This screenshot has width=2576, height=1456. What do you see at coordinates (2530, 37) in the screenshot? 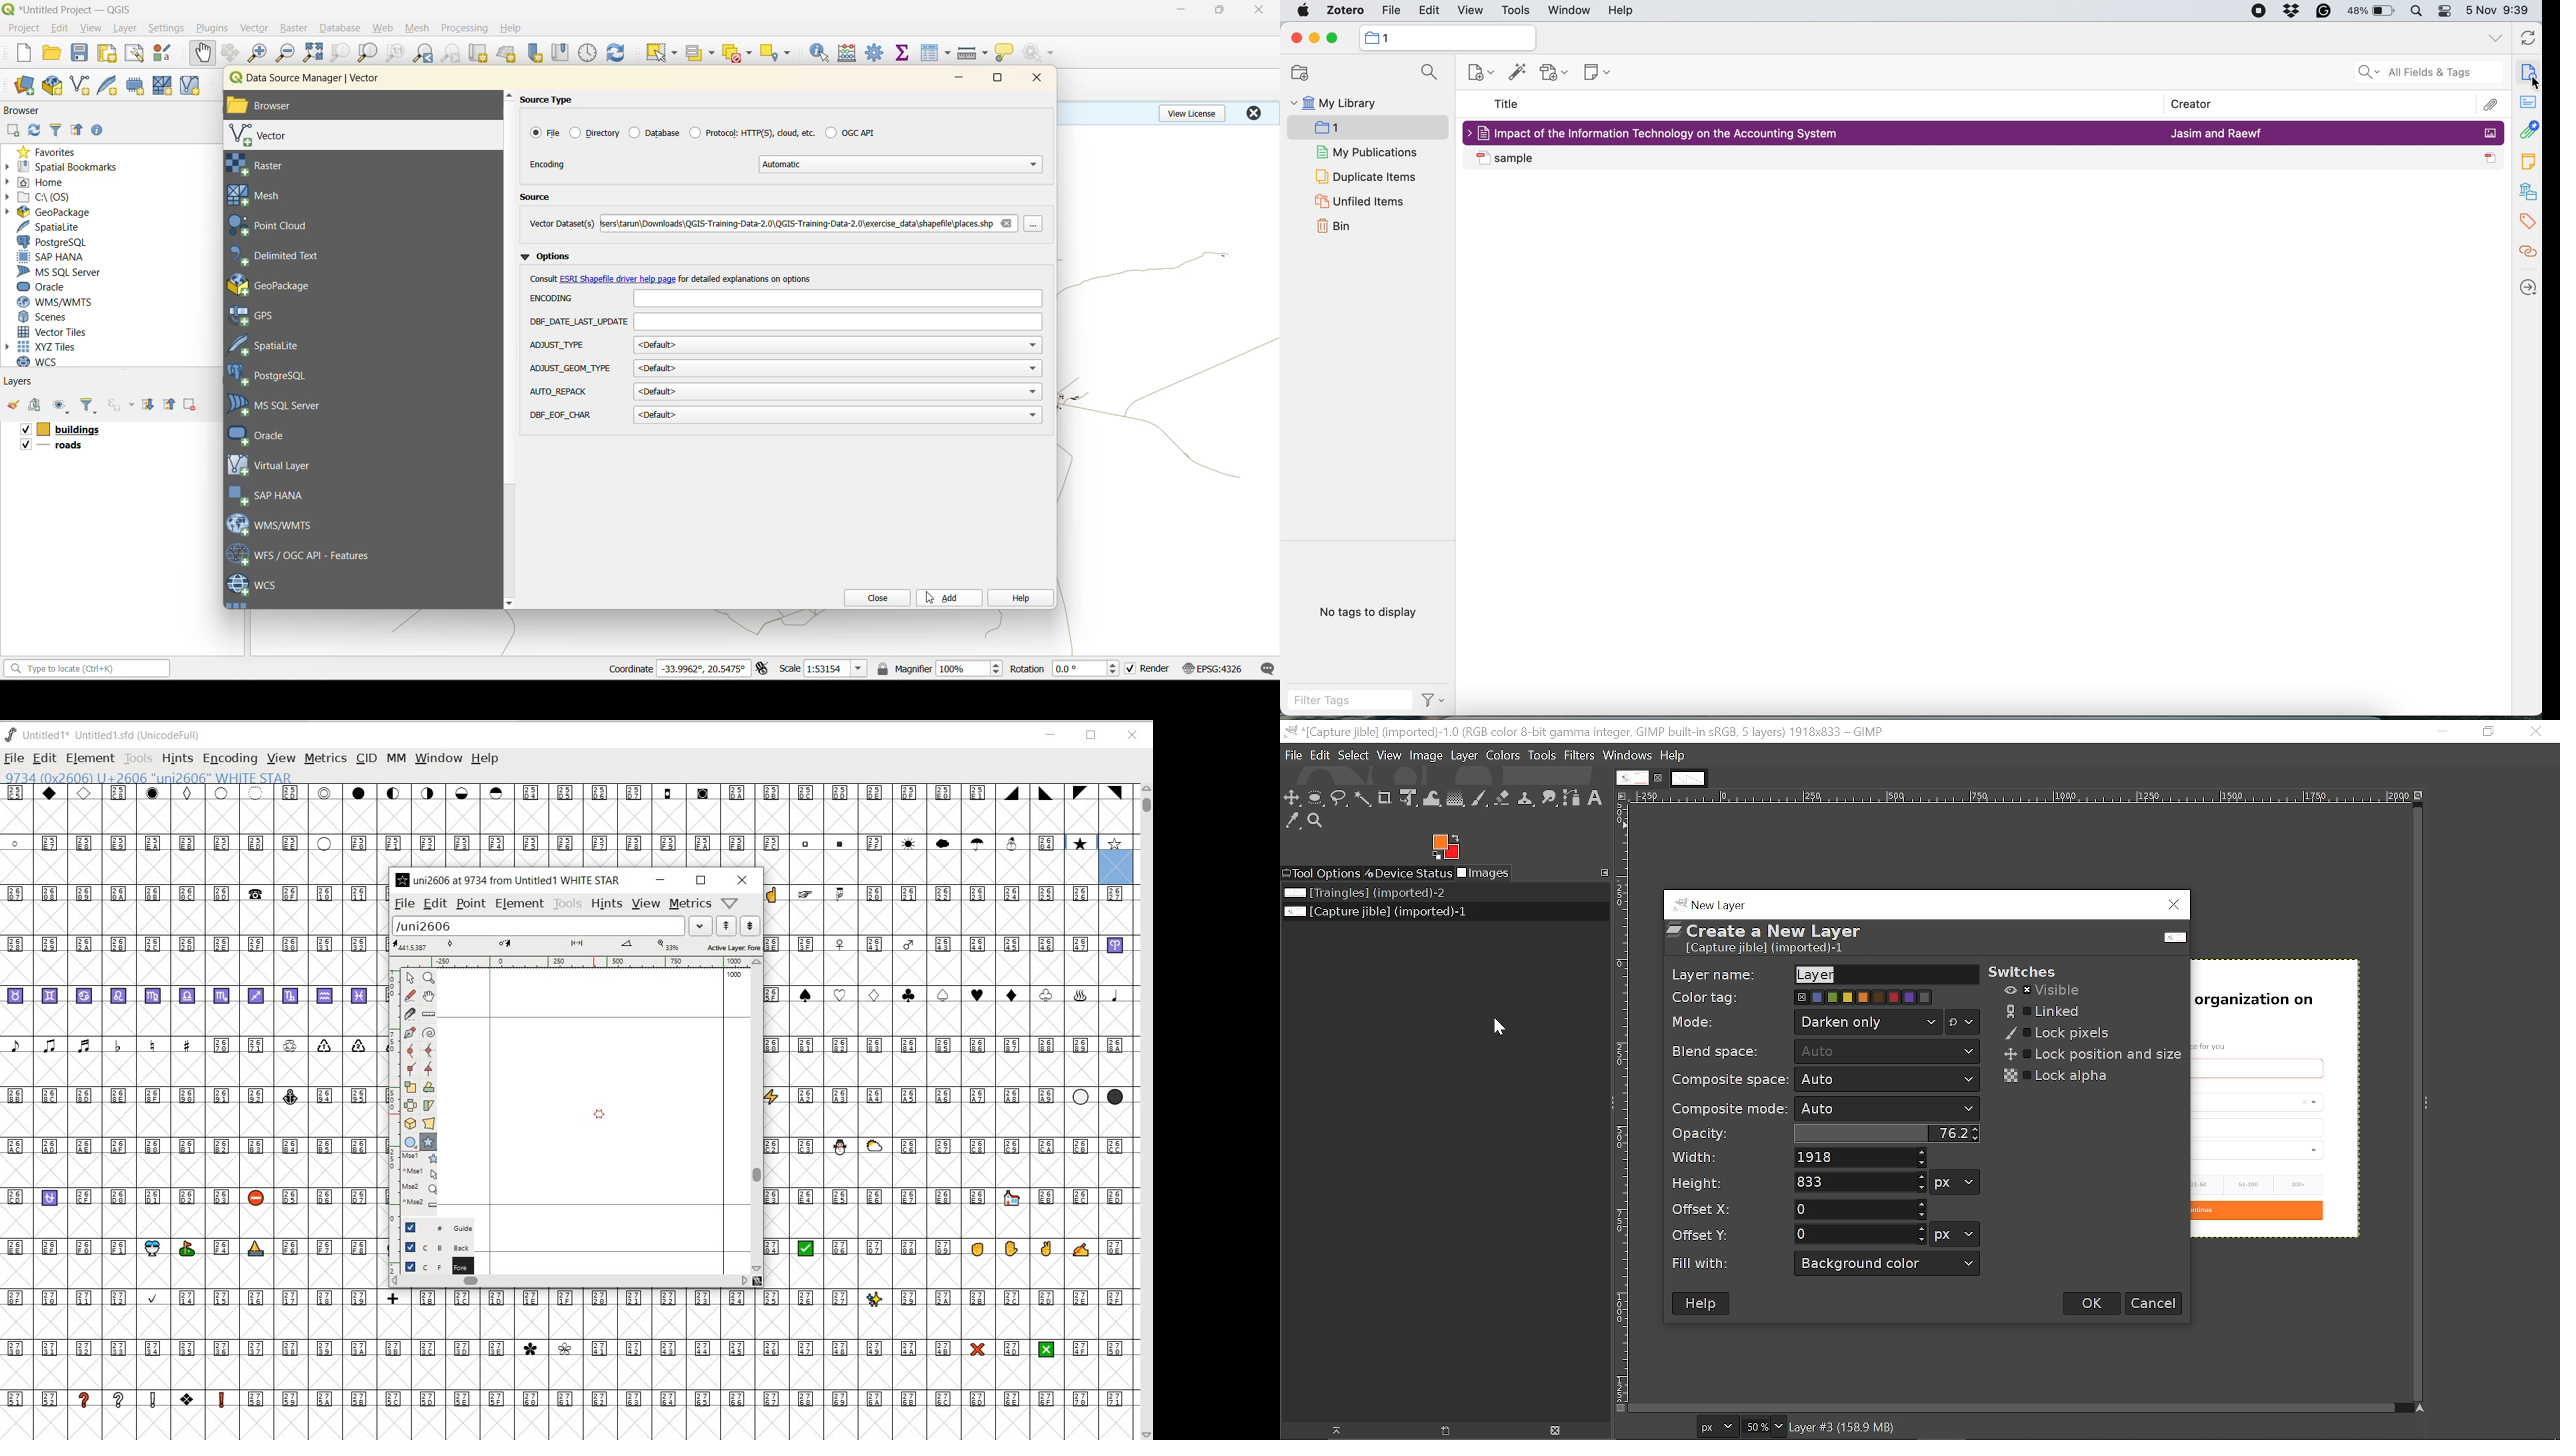
I see `refresh` at bounding box center [2530, 37].